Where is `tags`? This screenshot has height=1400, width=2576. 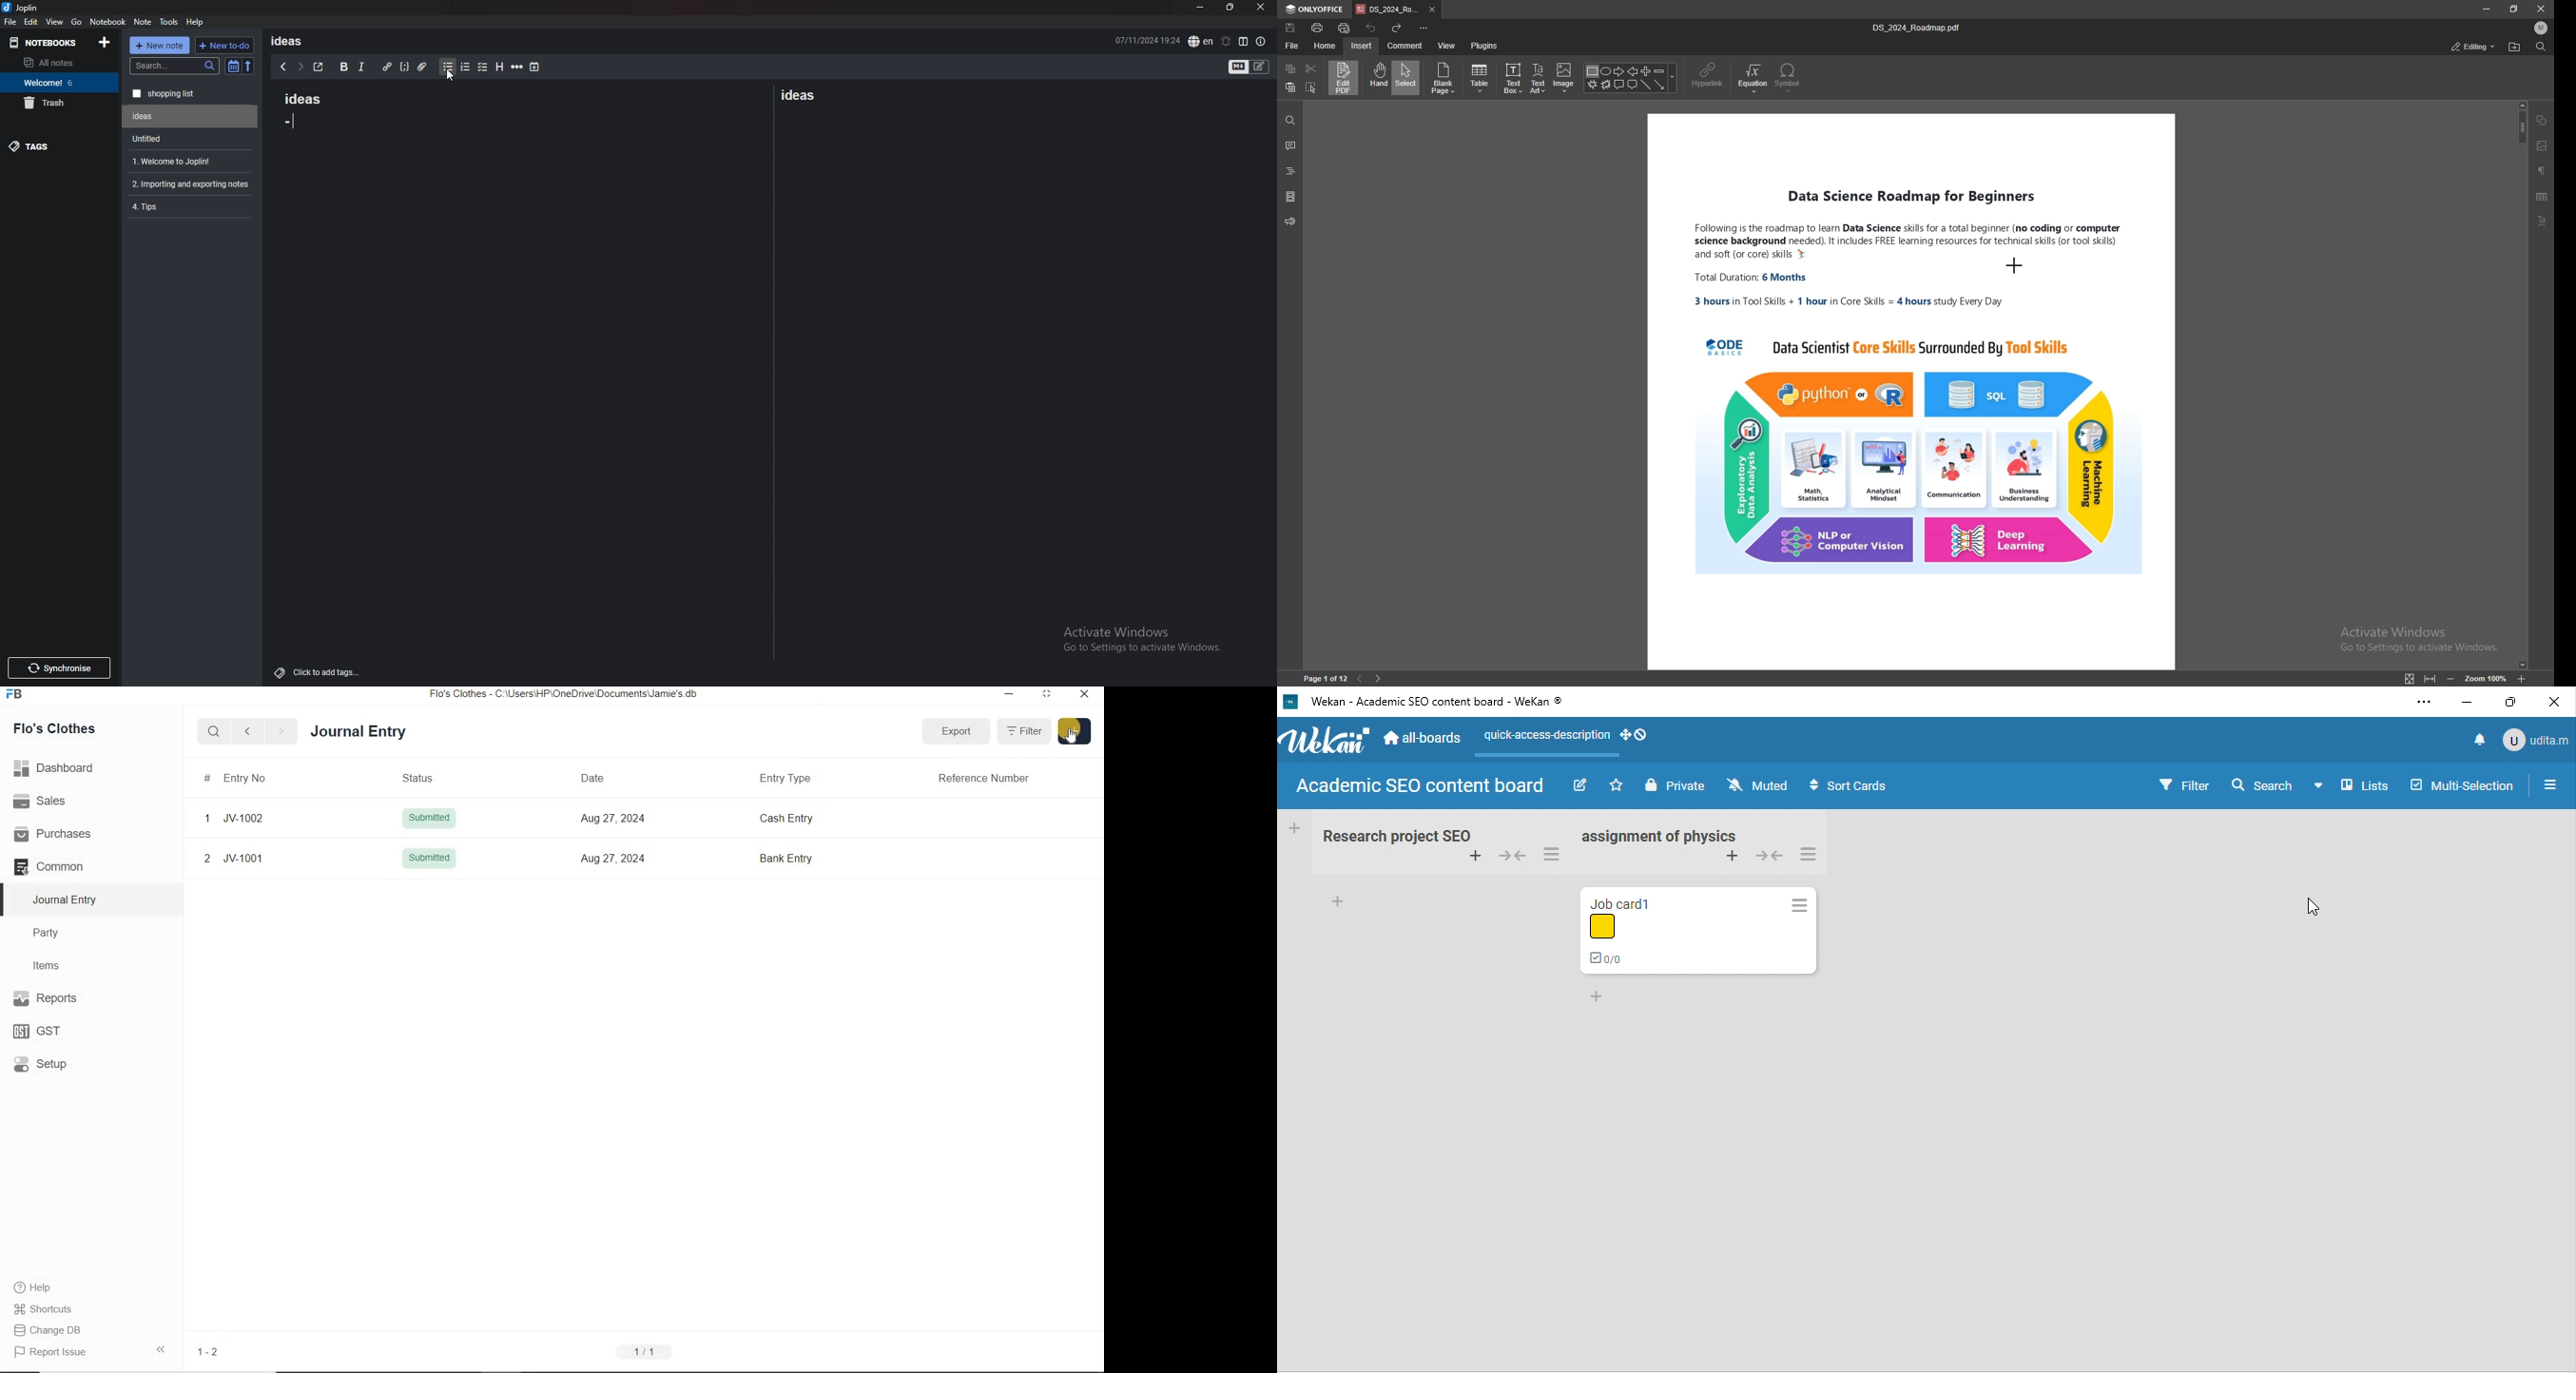
tags is located at coordinates (60, 146).